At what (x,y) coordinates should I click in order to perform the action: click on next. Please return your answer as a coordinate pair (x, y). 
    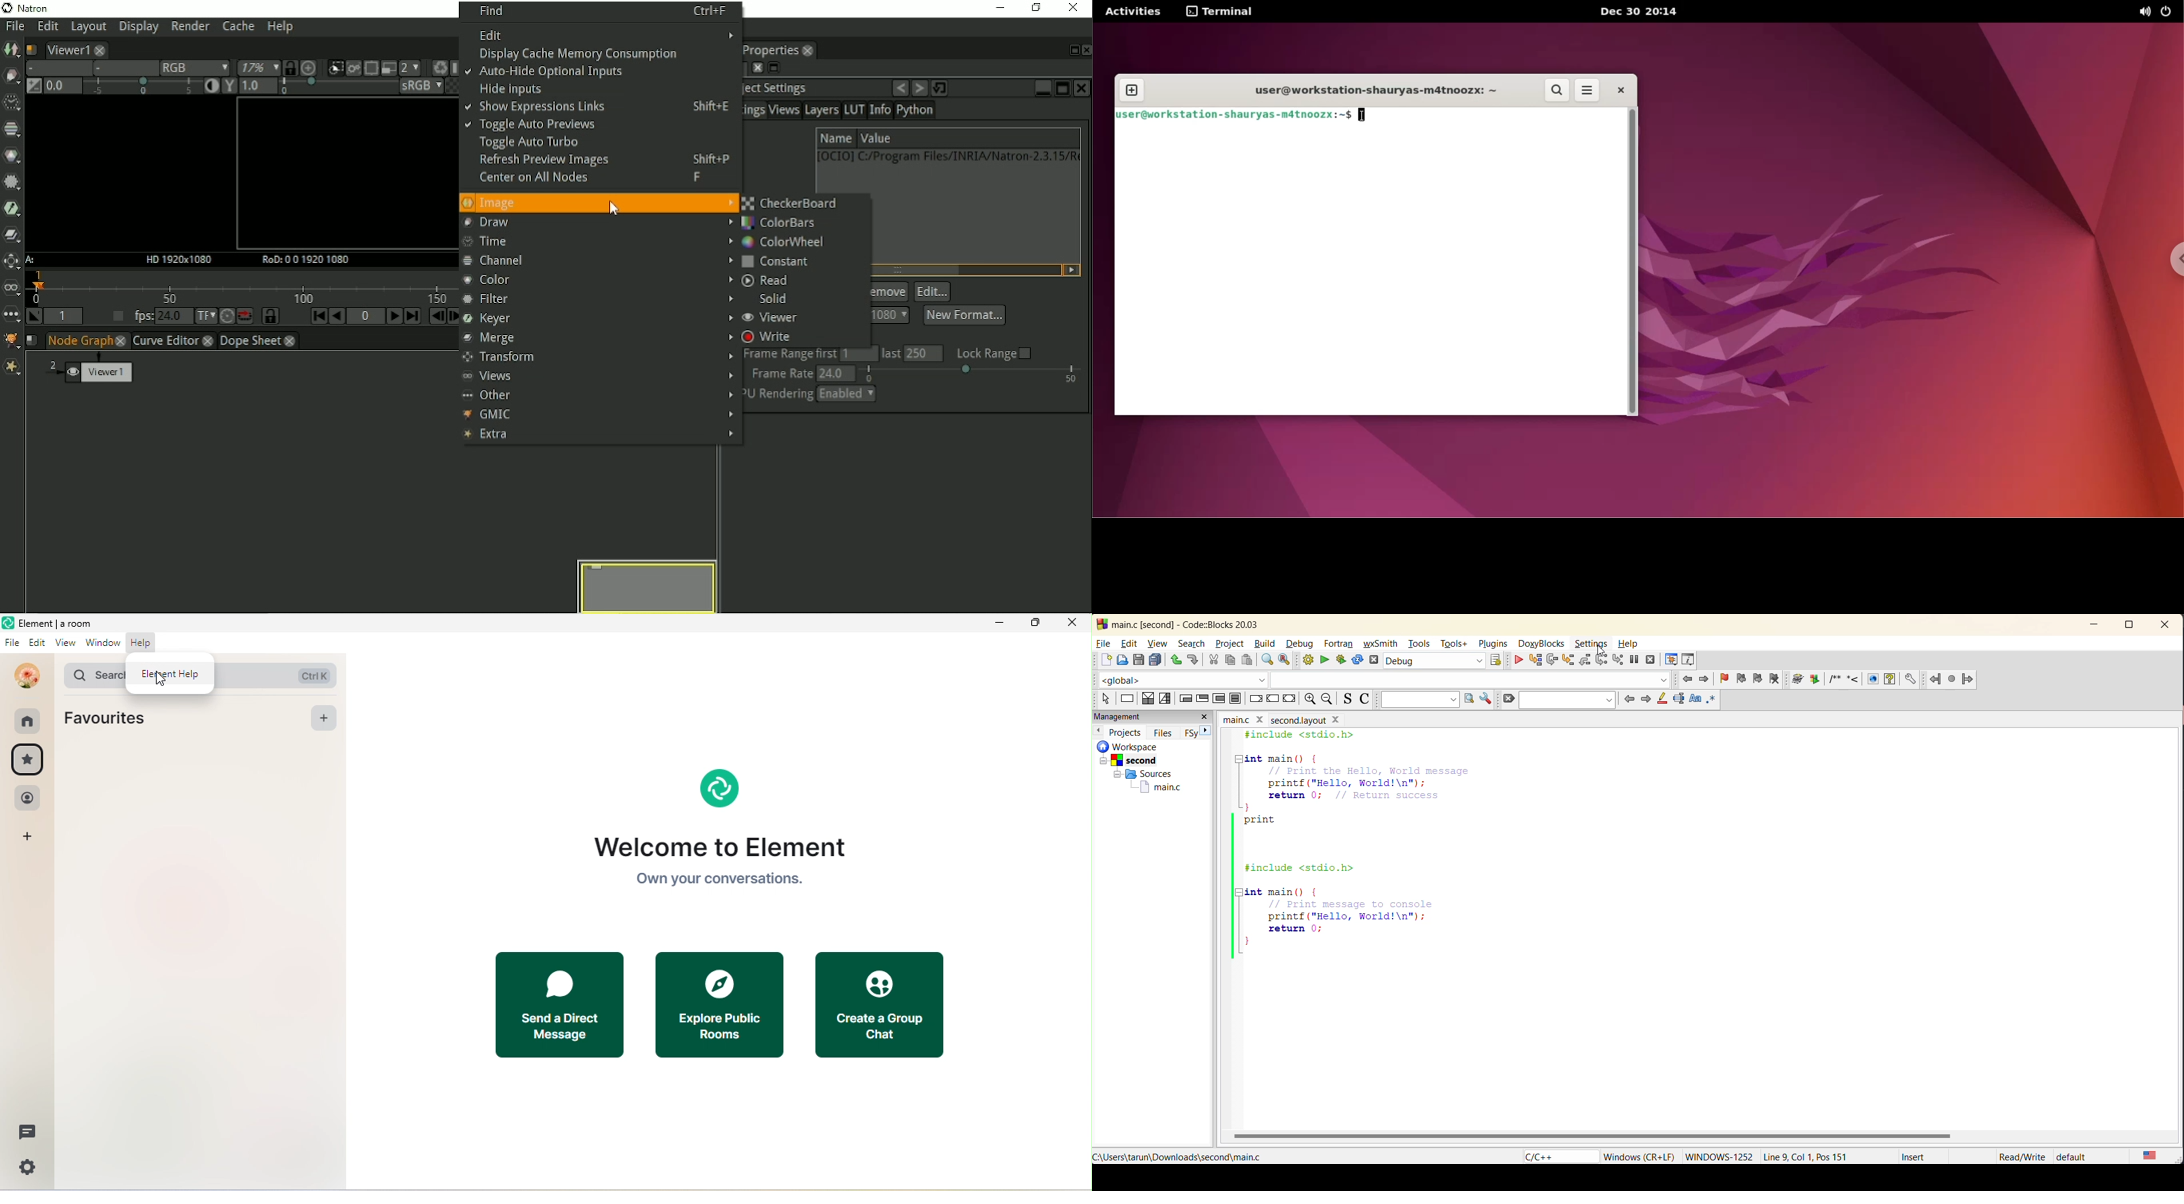
    Looking at the image, I should click on (1645, 699).